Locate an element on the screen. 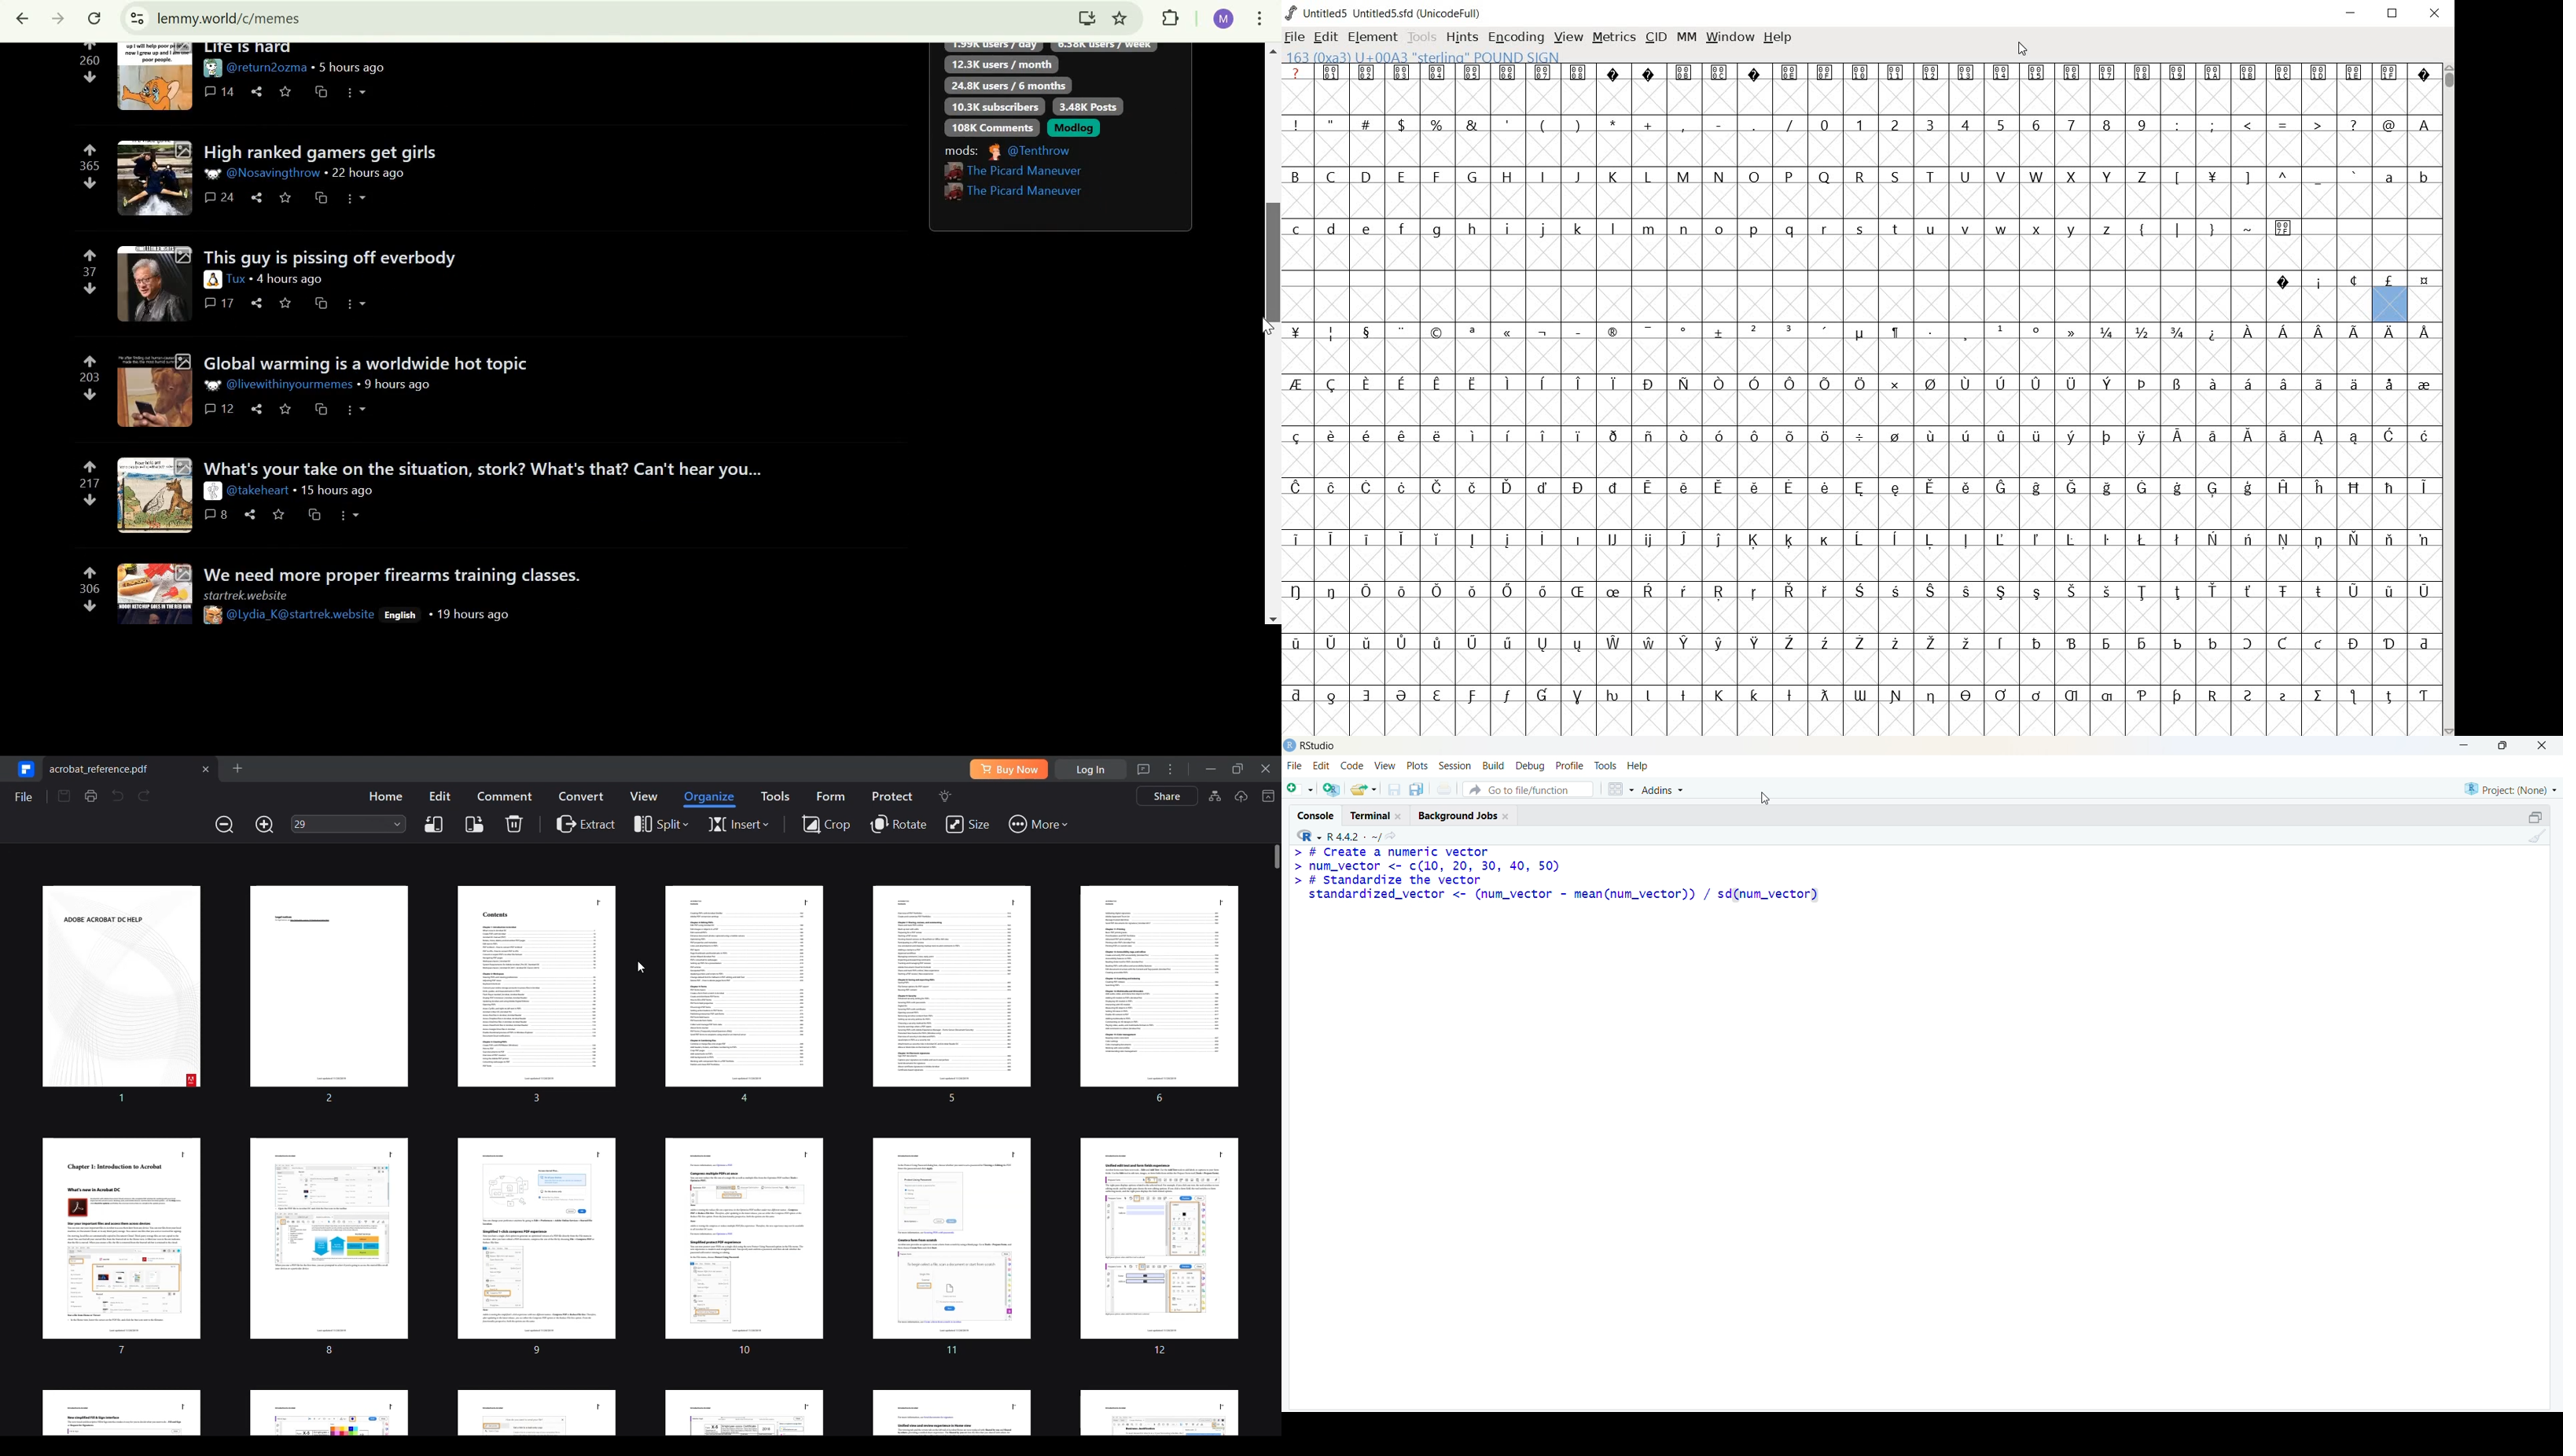  session is located at coordinates (1456, 765).